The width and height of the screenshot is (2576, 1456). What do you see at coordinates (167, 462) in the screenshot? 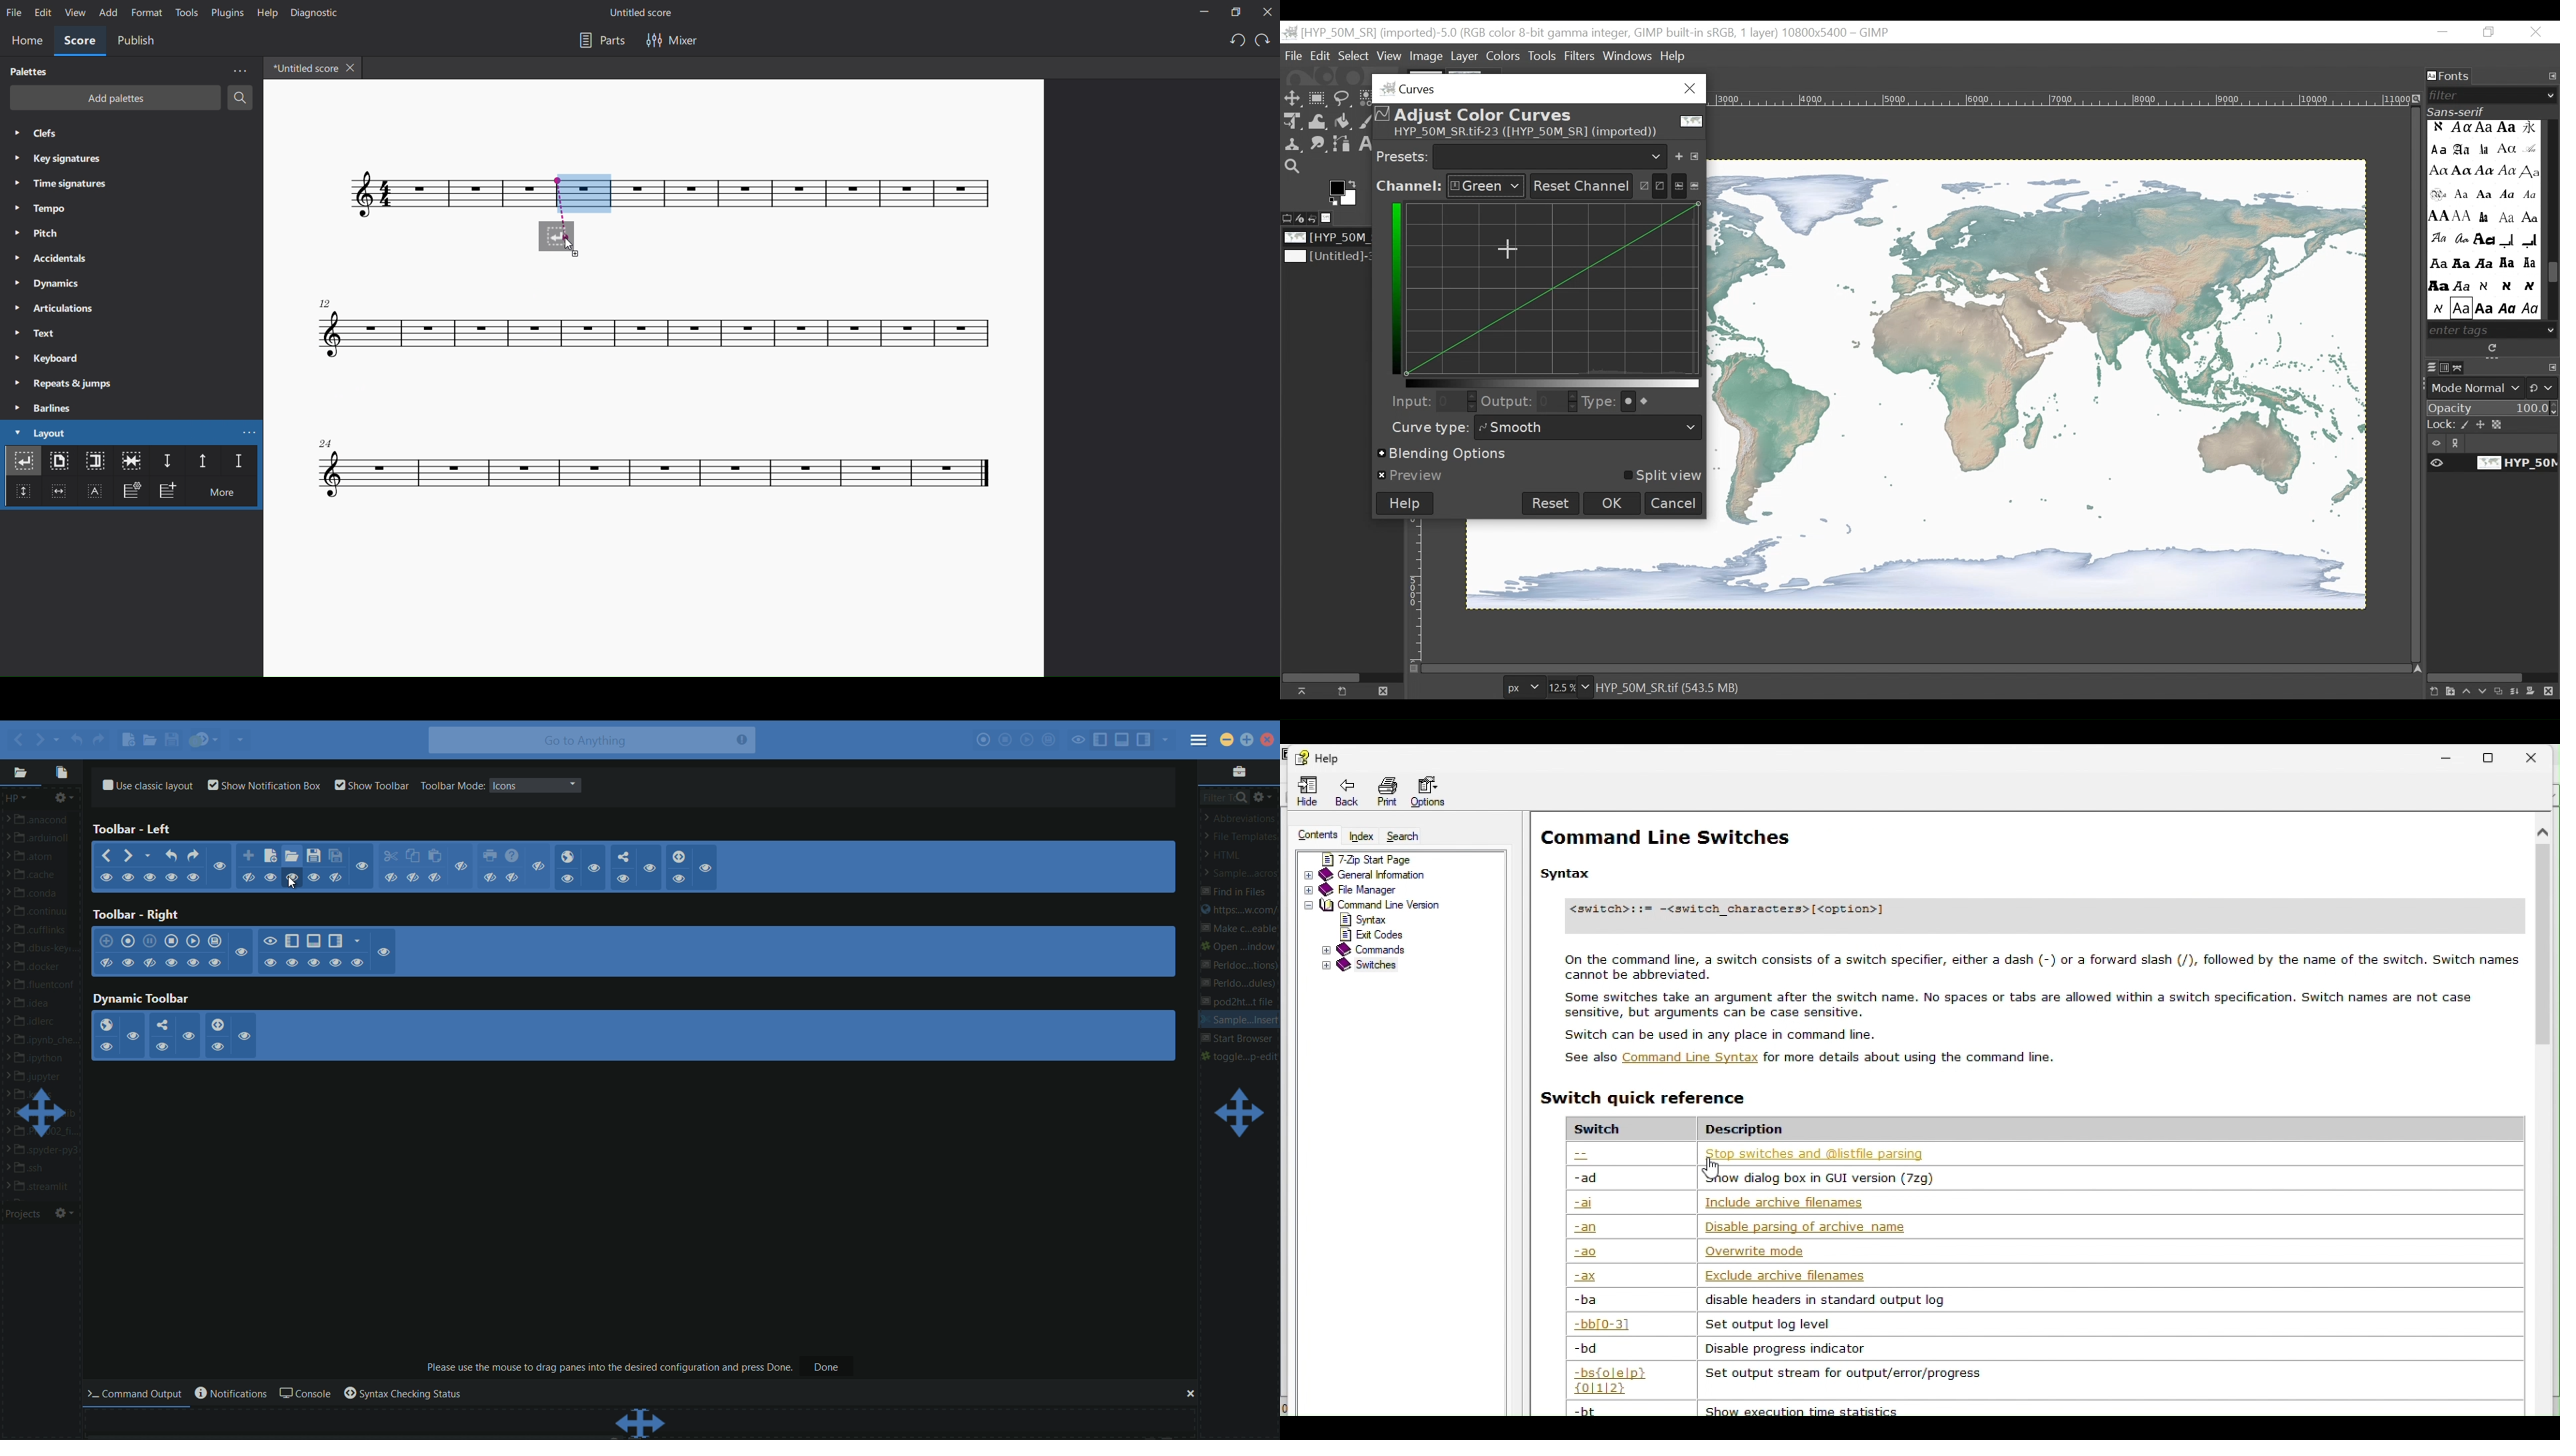
I see `staff spacer down` at bounding box center [167, 462].